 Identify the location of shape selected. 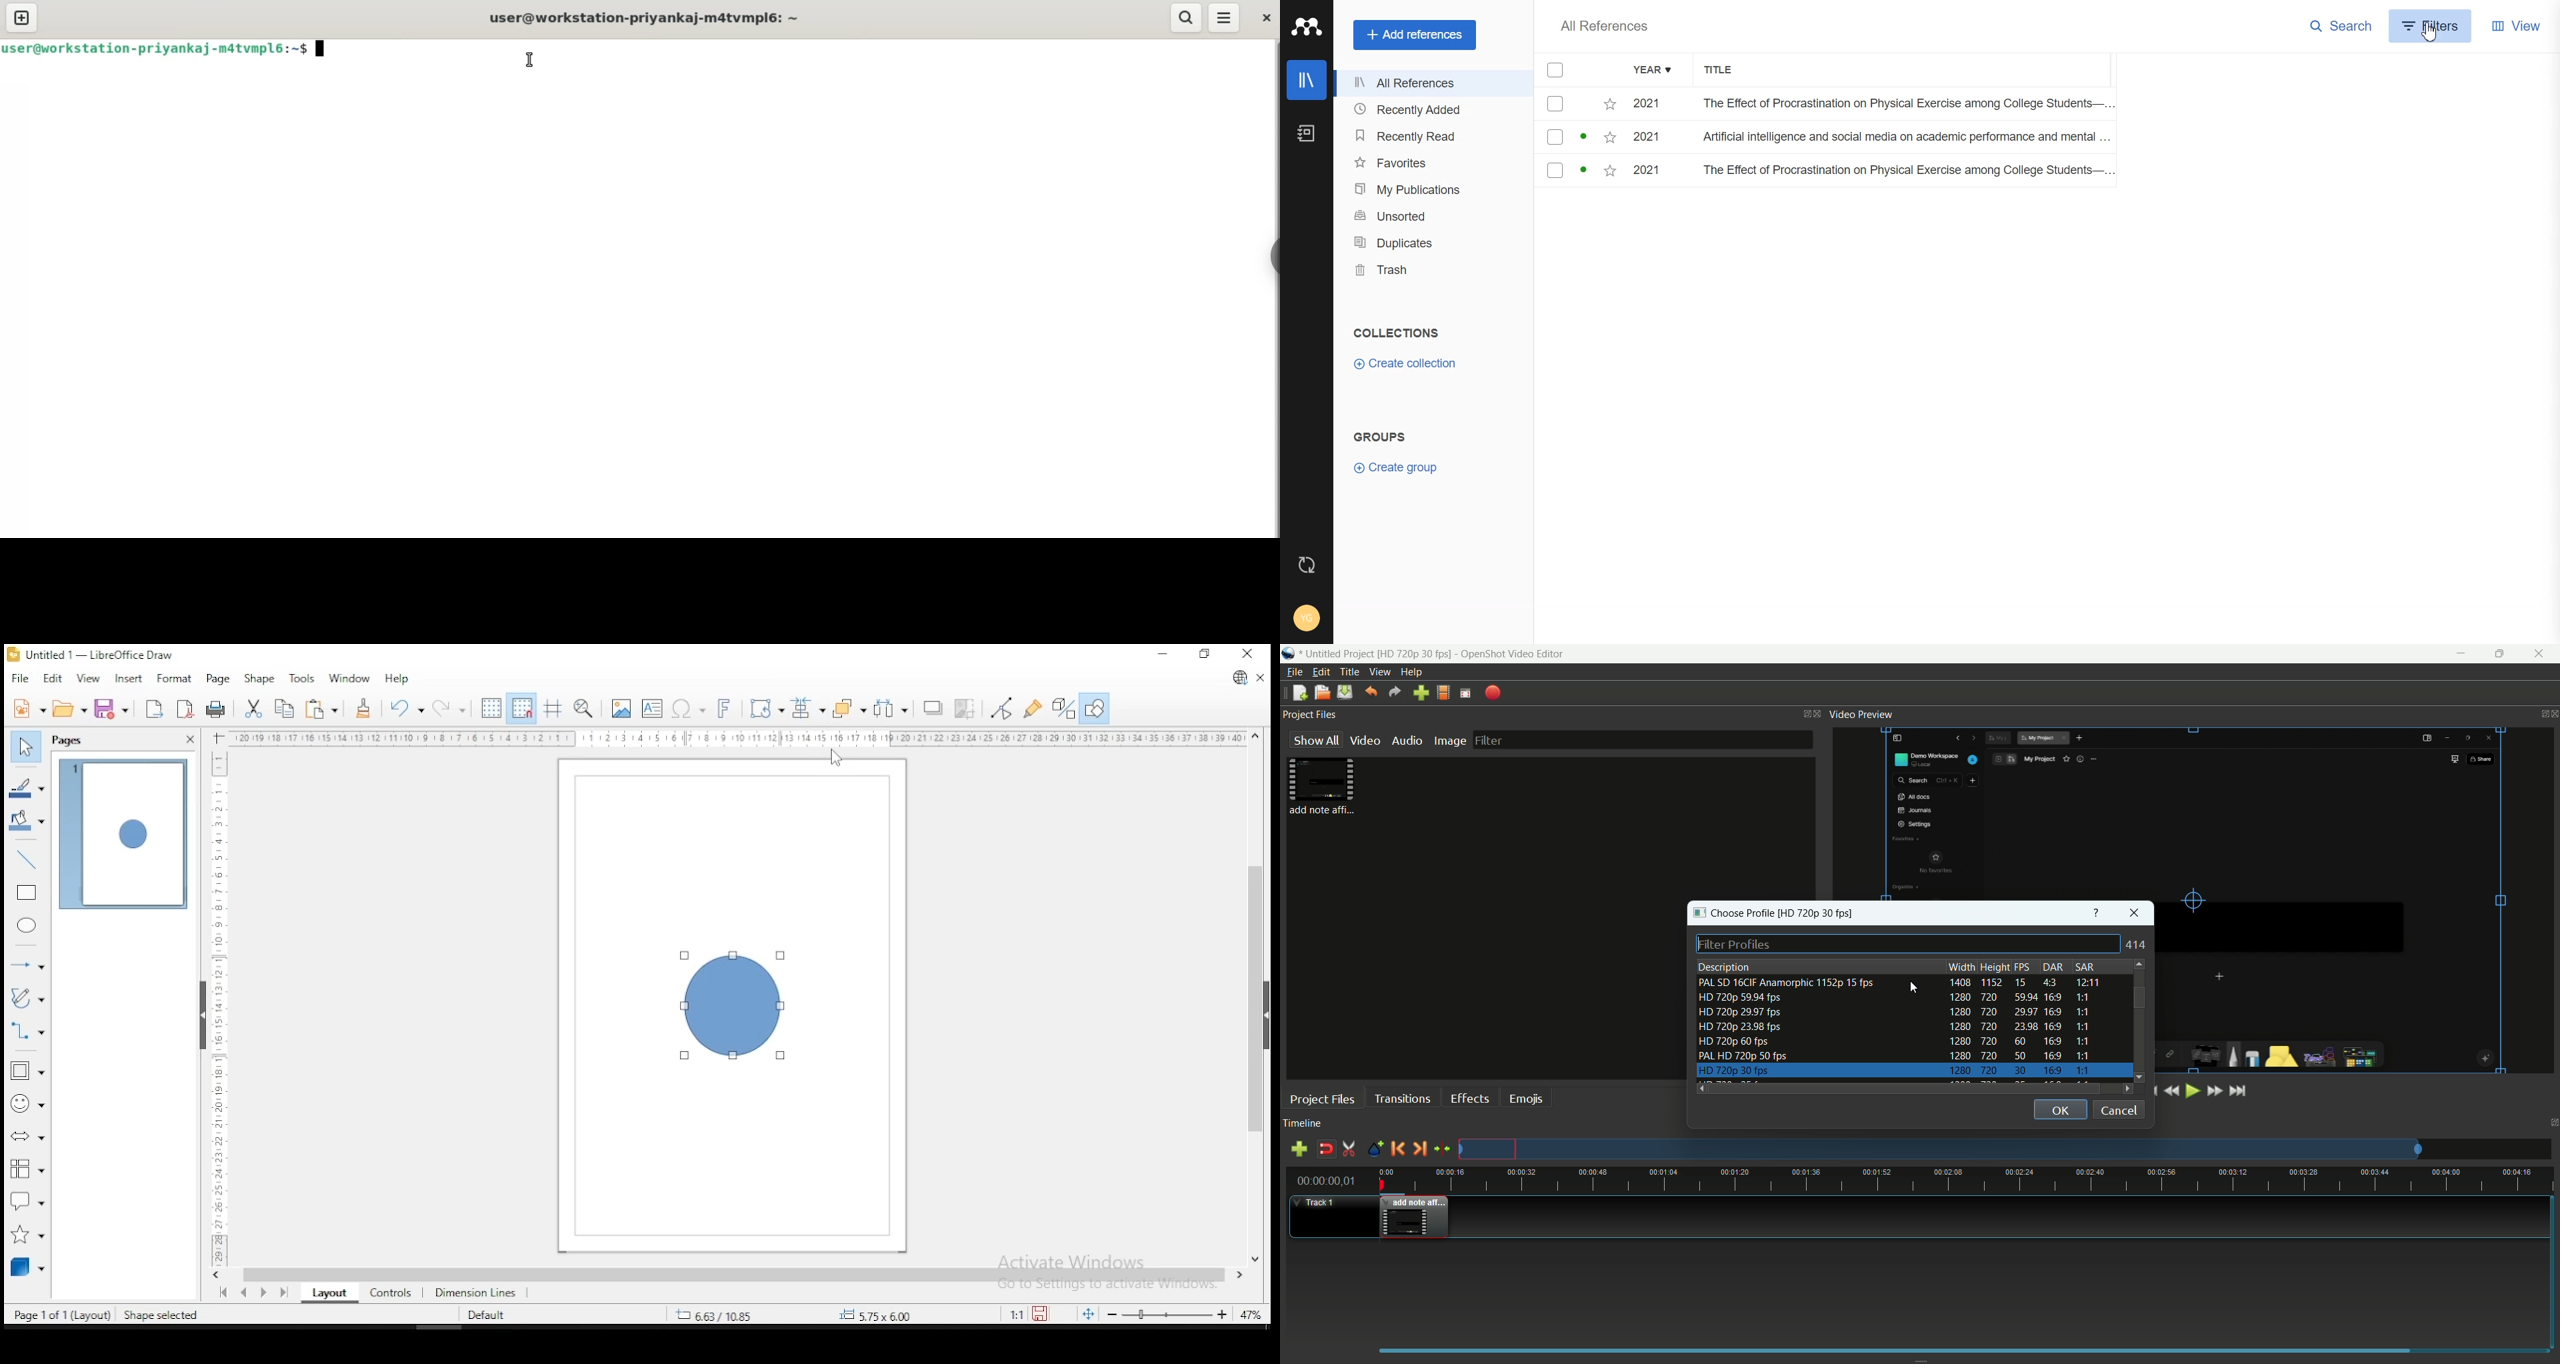
(163, 1316).